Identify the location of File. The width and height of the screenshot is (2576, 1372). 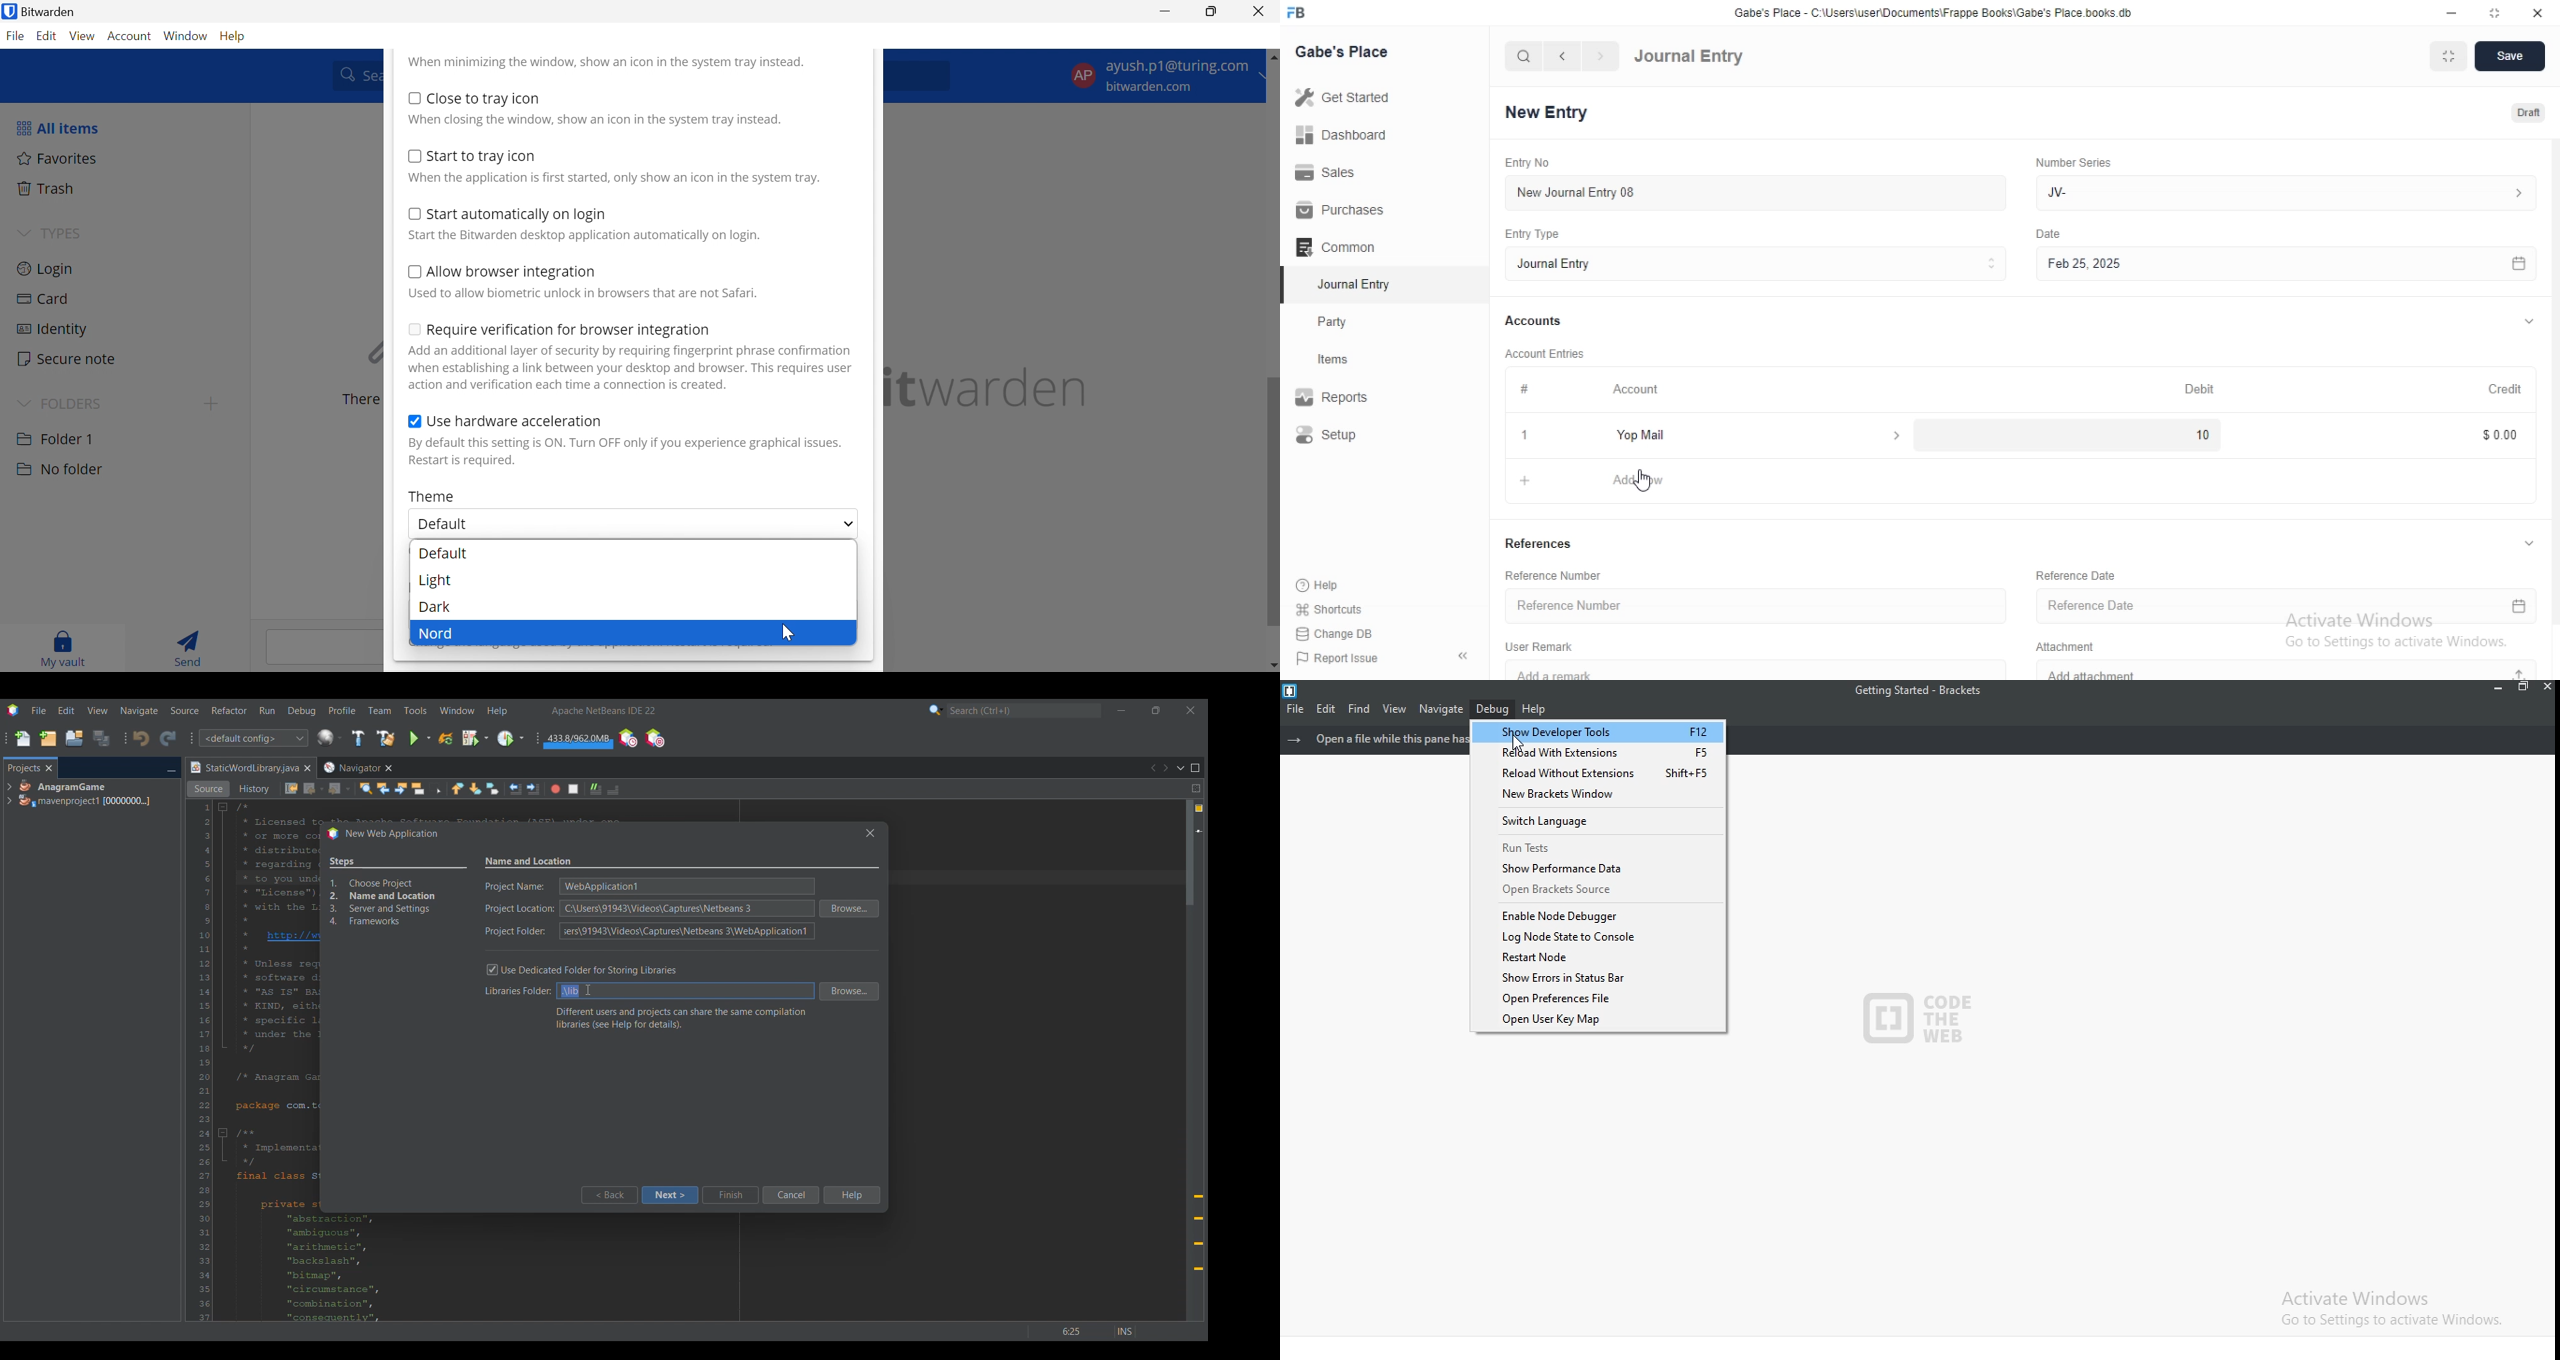
(17, 37).